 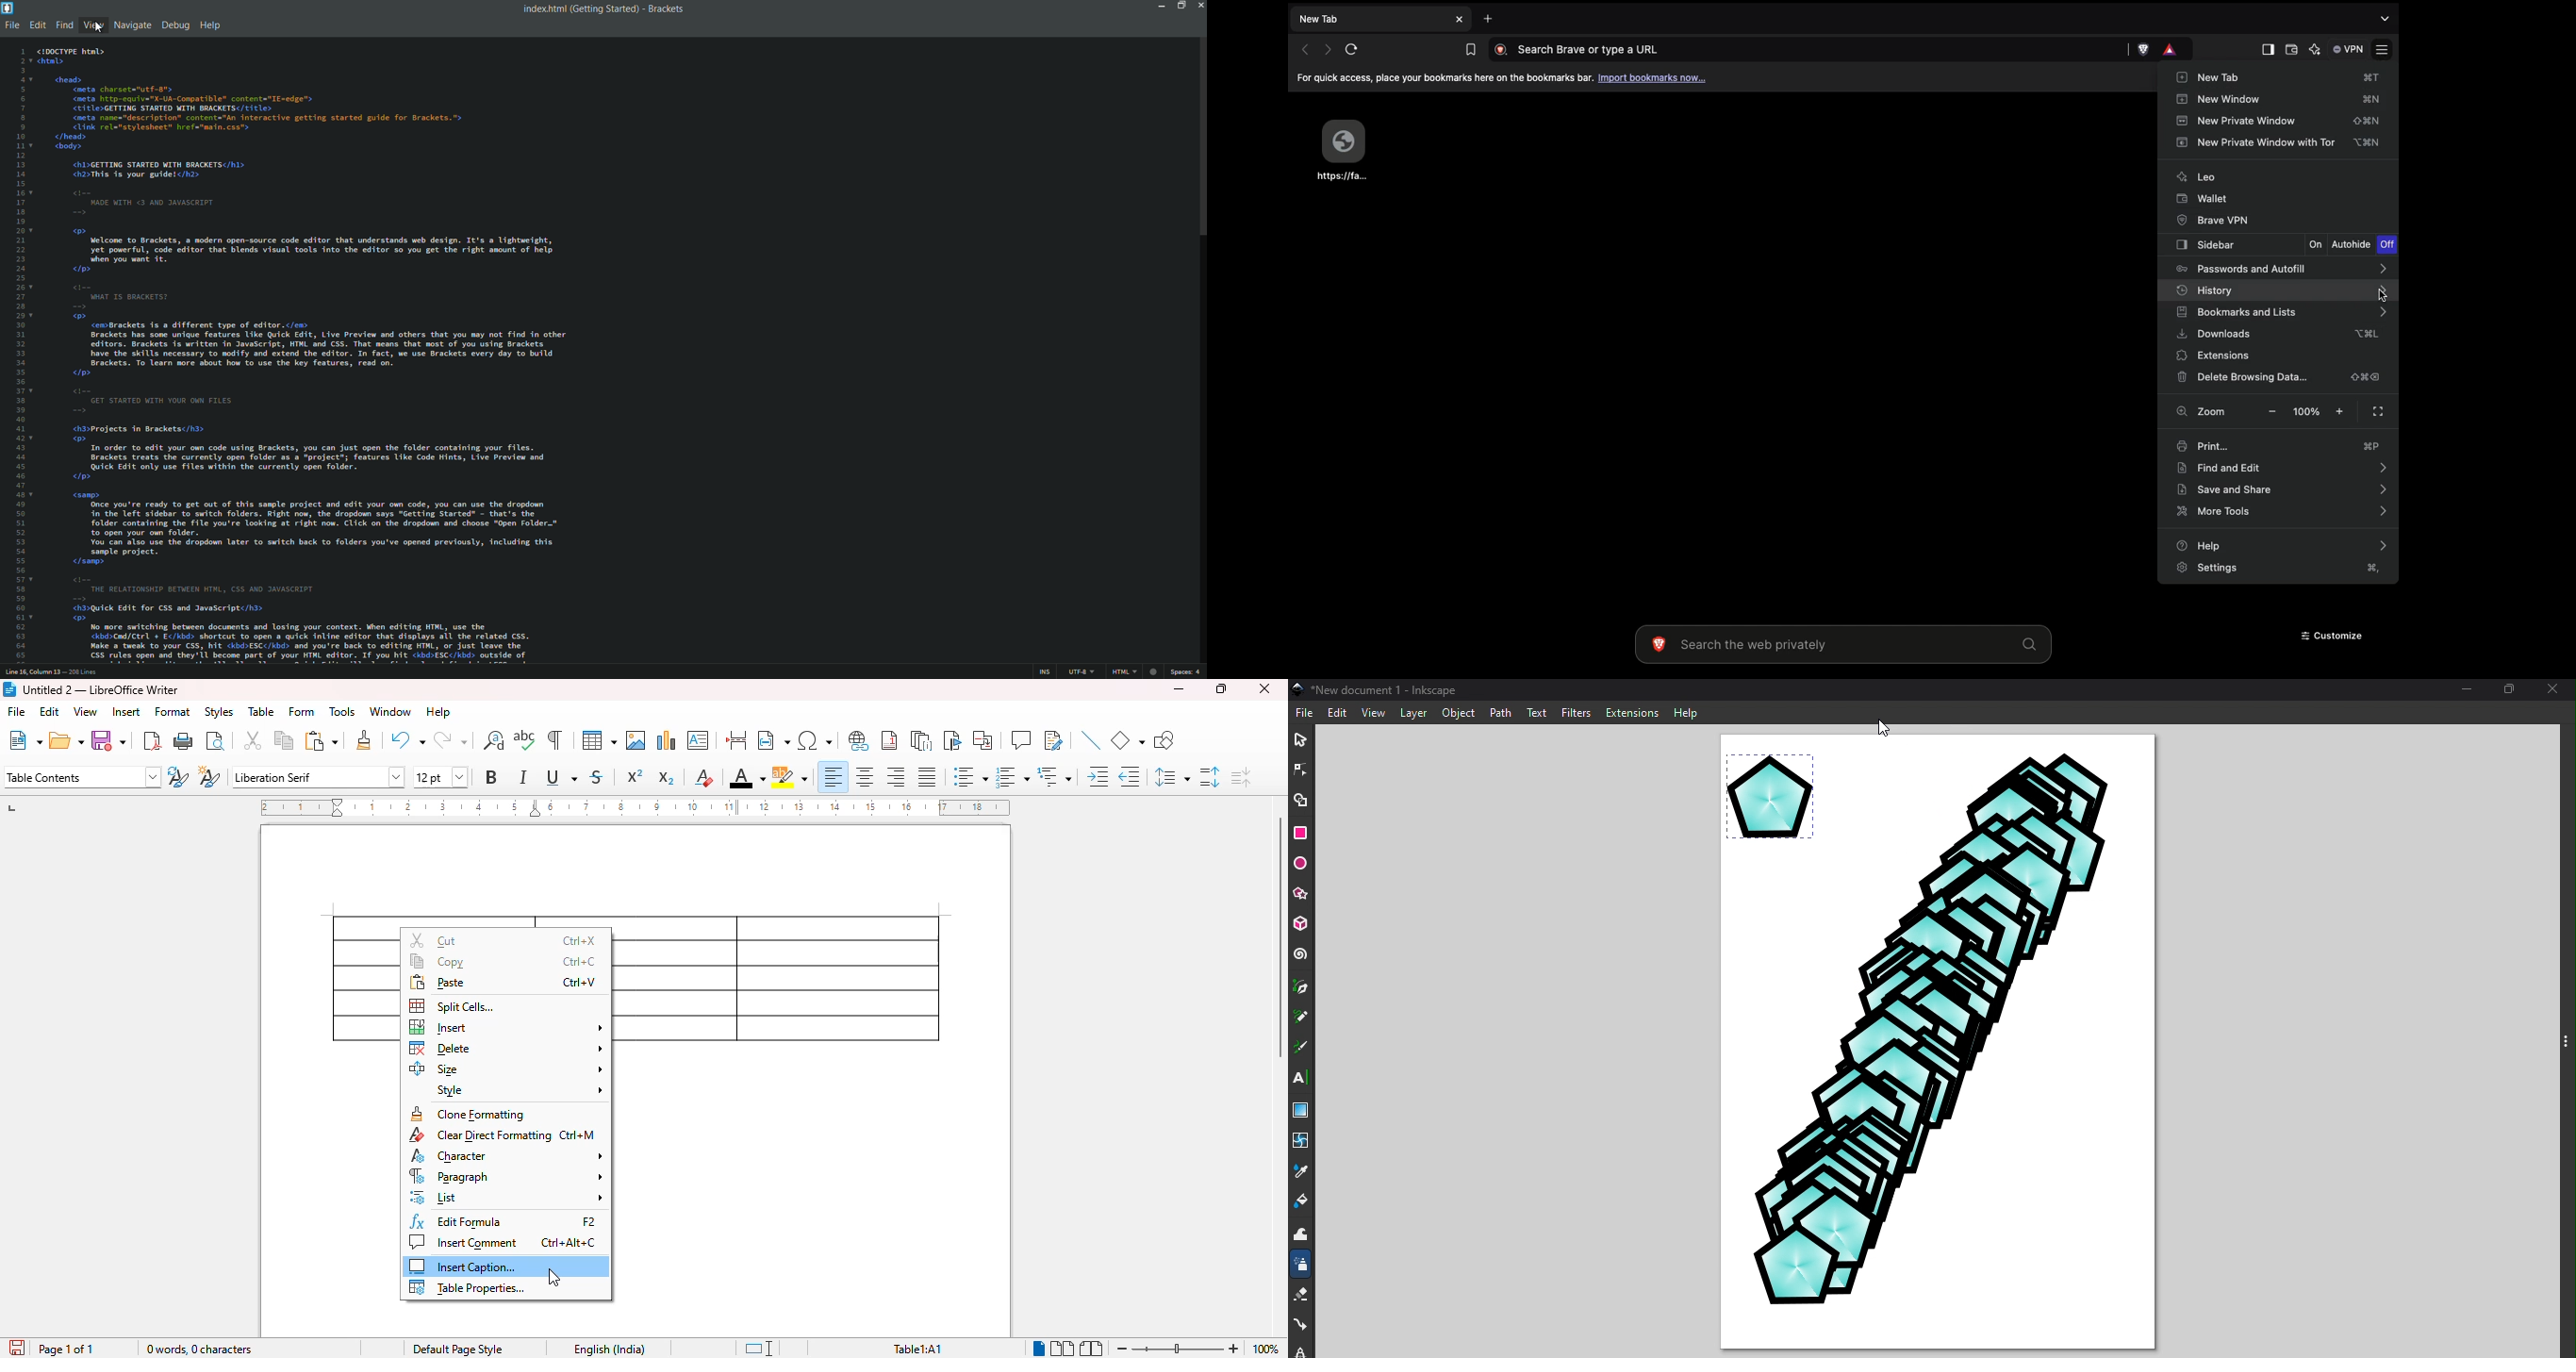 What do you see at coordinates (285, 739) in the screenshot?
I see `copy` at bounding box center [285, 739].